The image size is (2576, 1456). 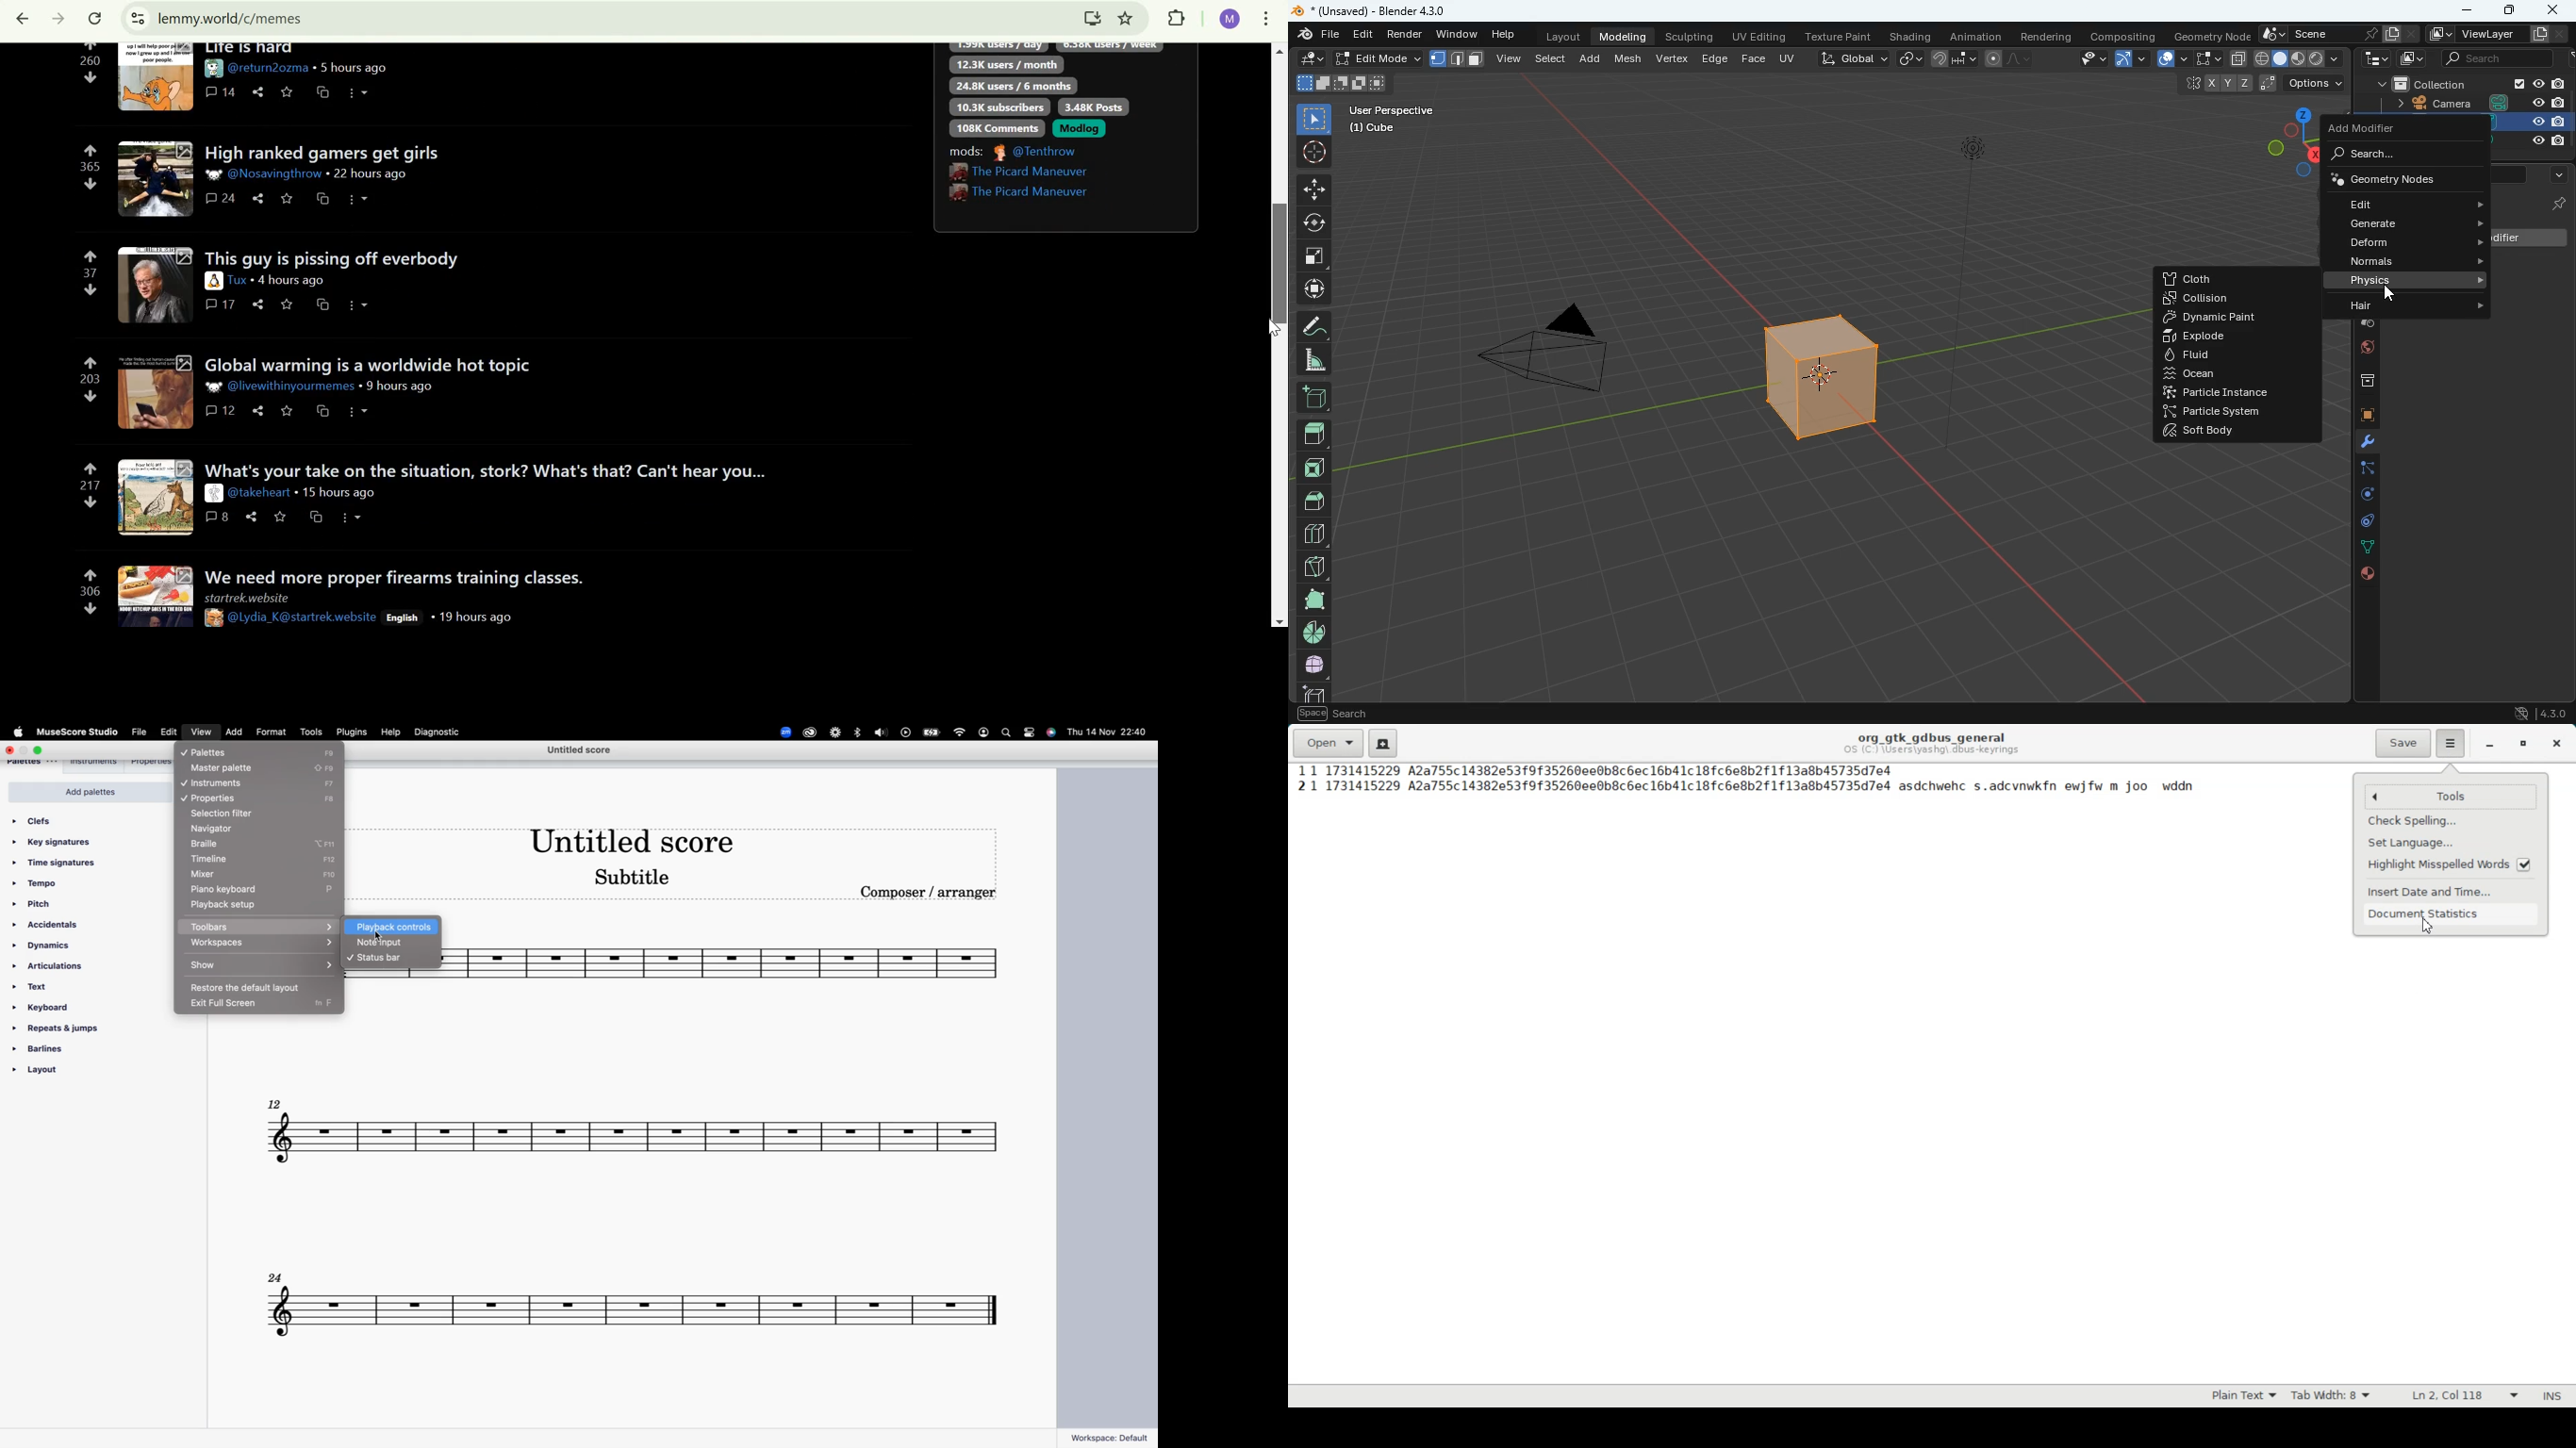 I want to click on upvote, so click(x=91, y=363).